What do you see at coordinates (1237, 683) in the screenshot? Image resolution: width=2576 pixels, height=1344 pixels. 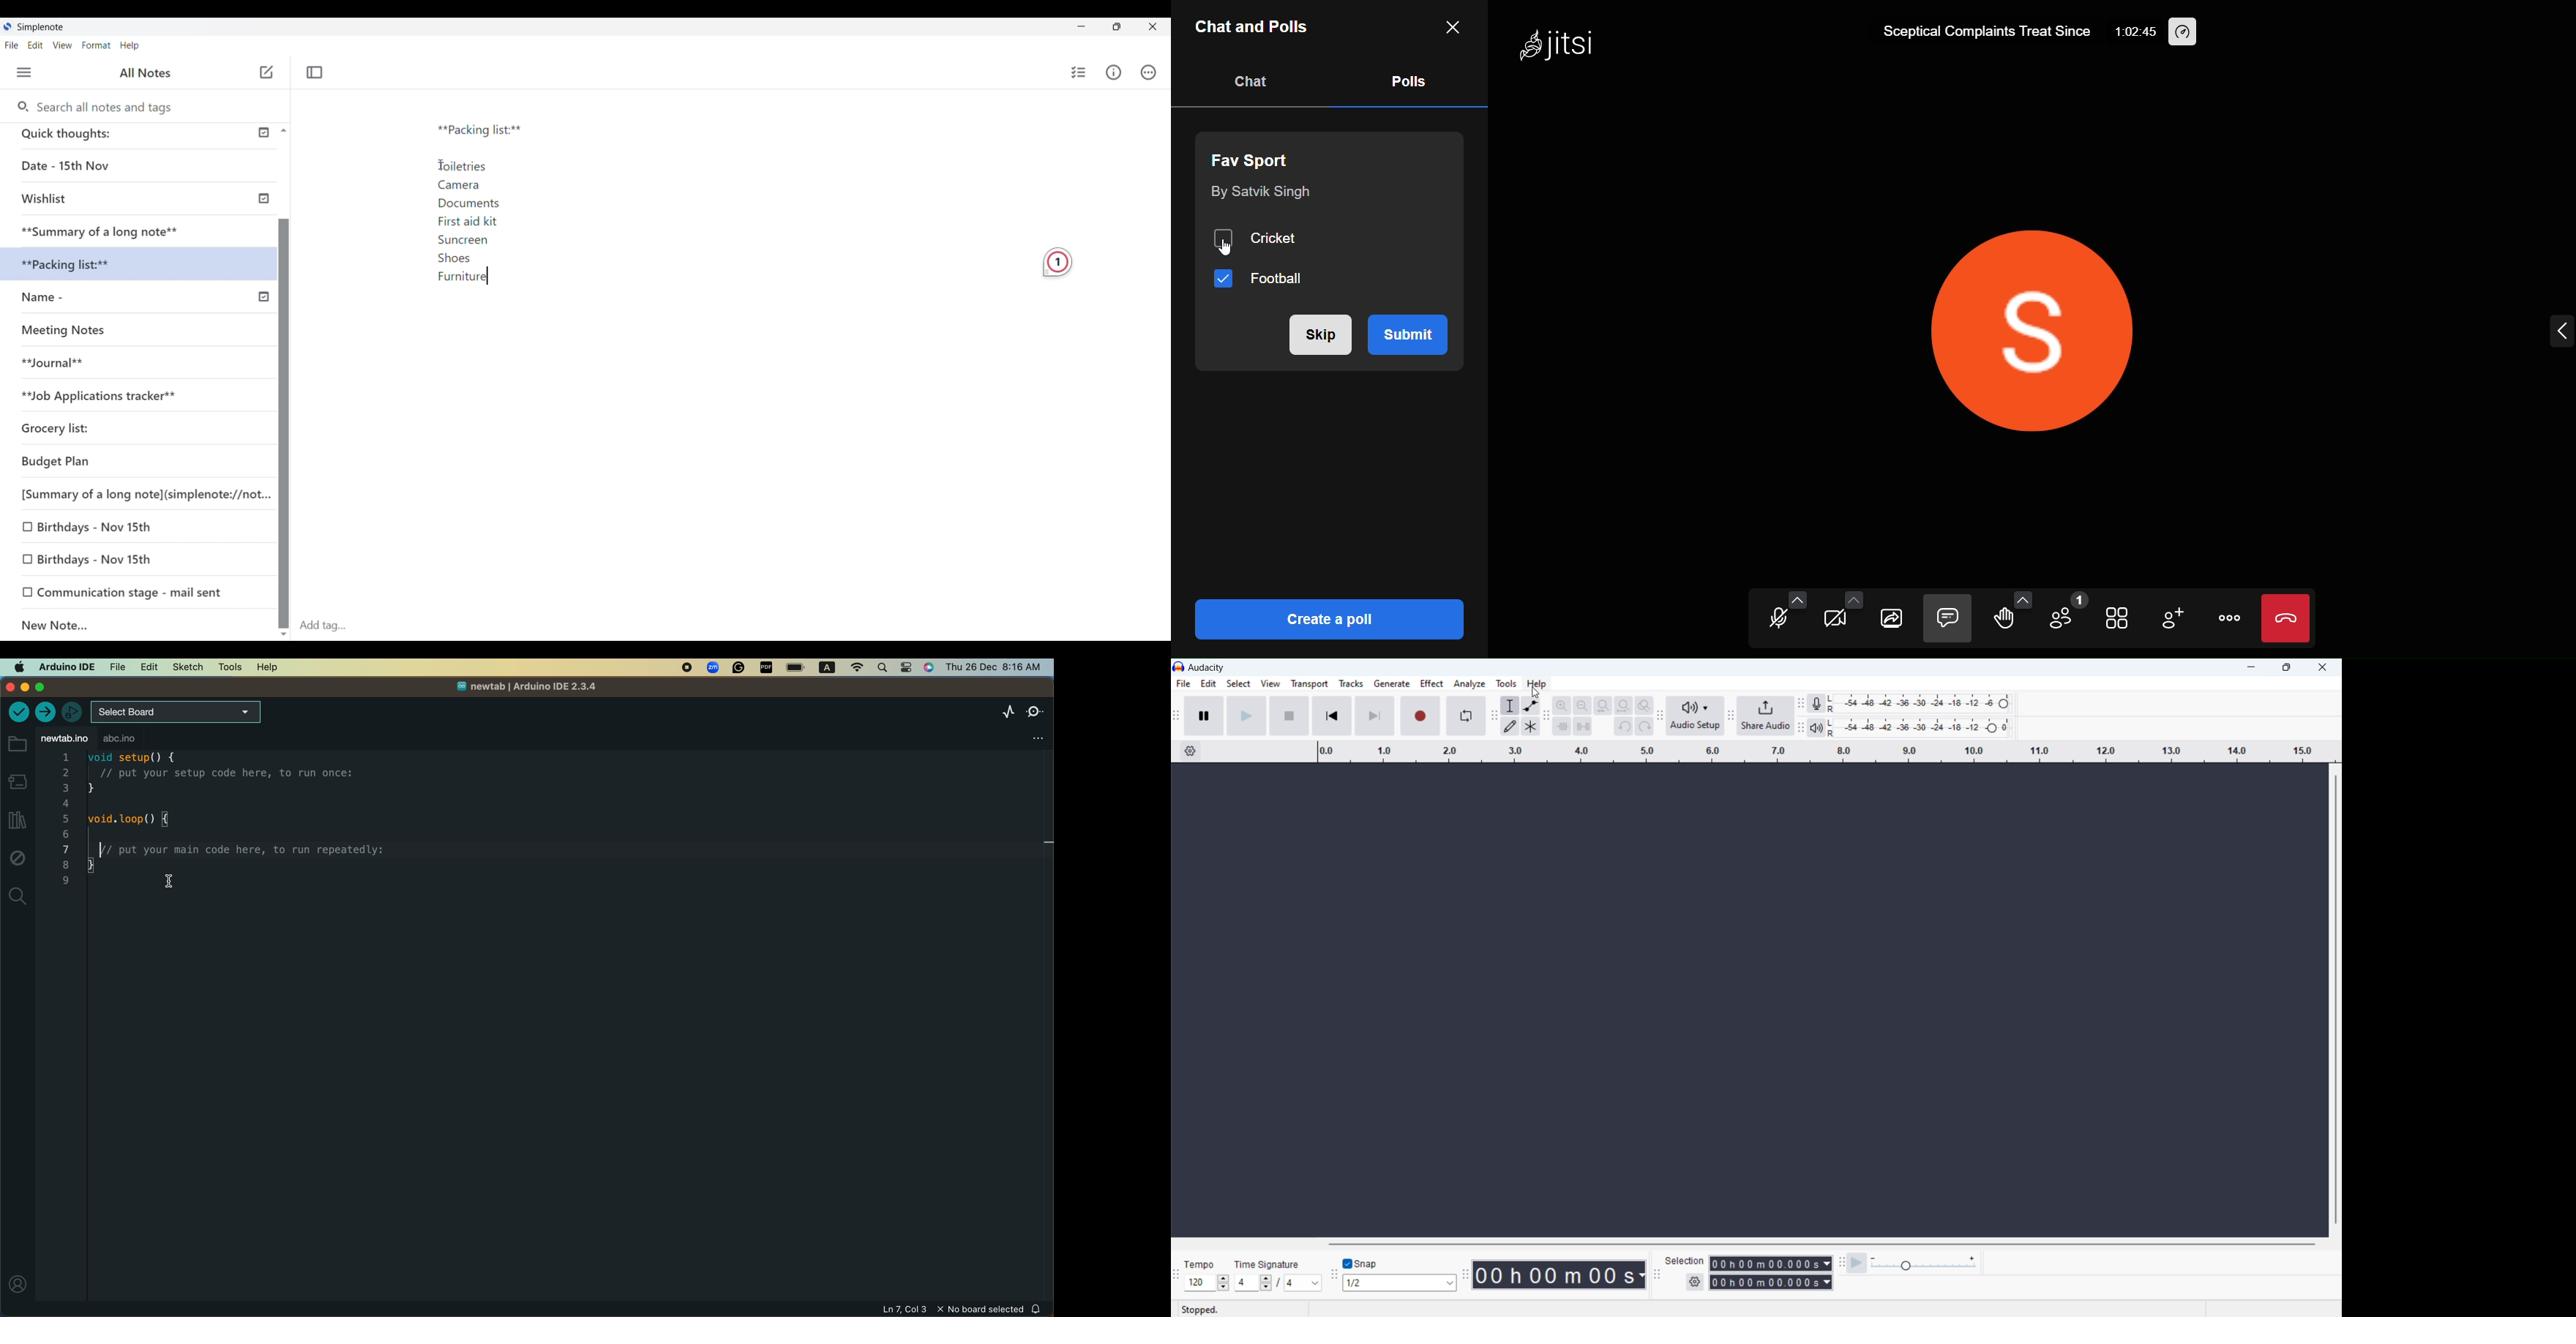 I see `select` at bounding box center [1237, 683].